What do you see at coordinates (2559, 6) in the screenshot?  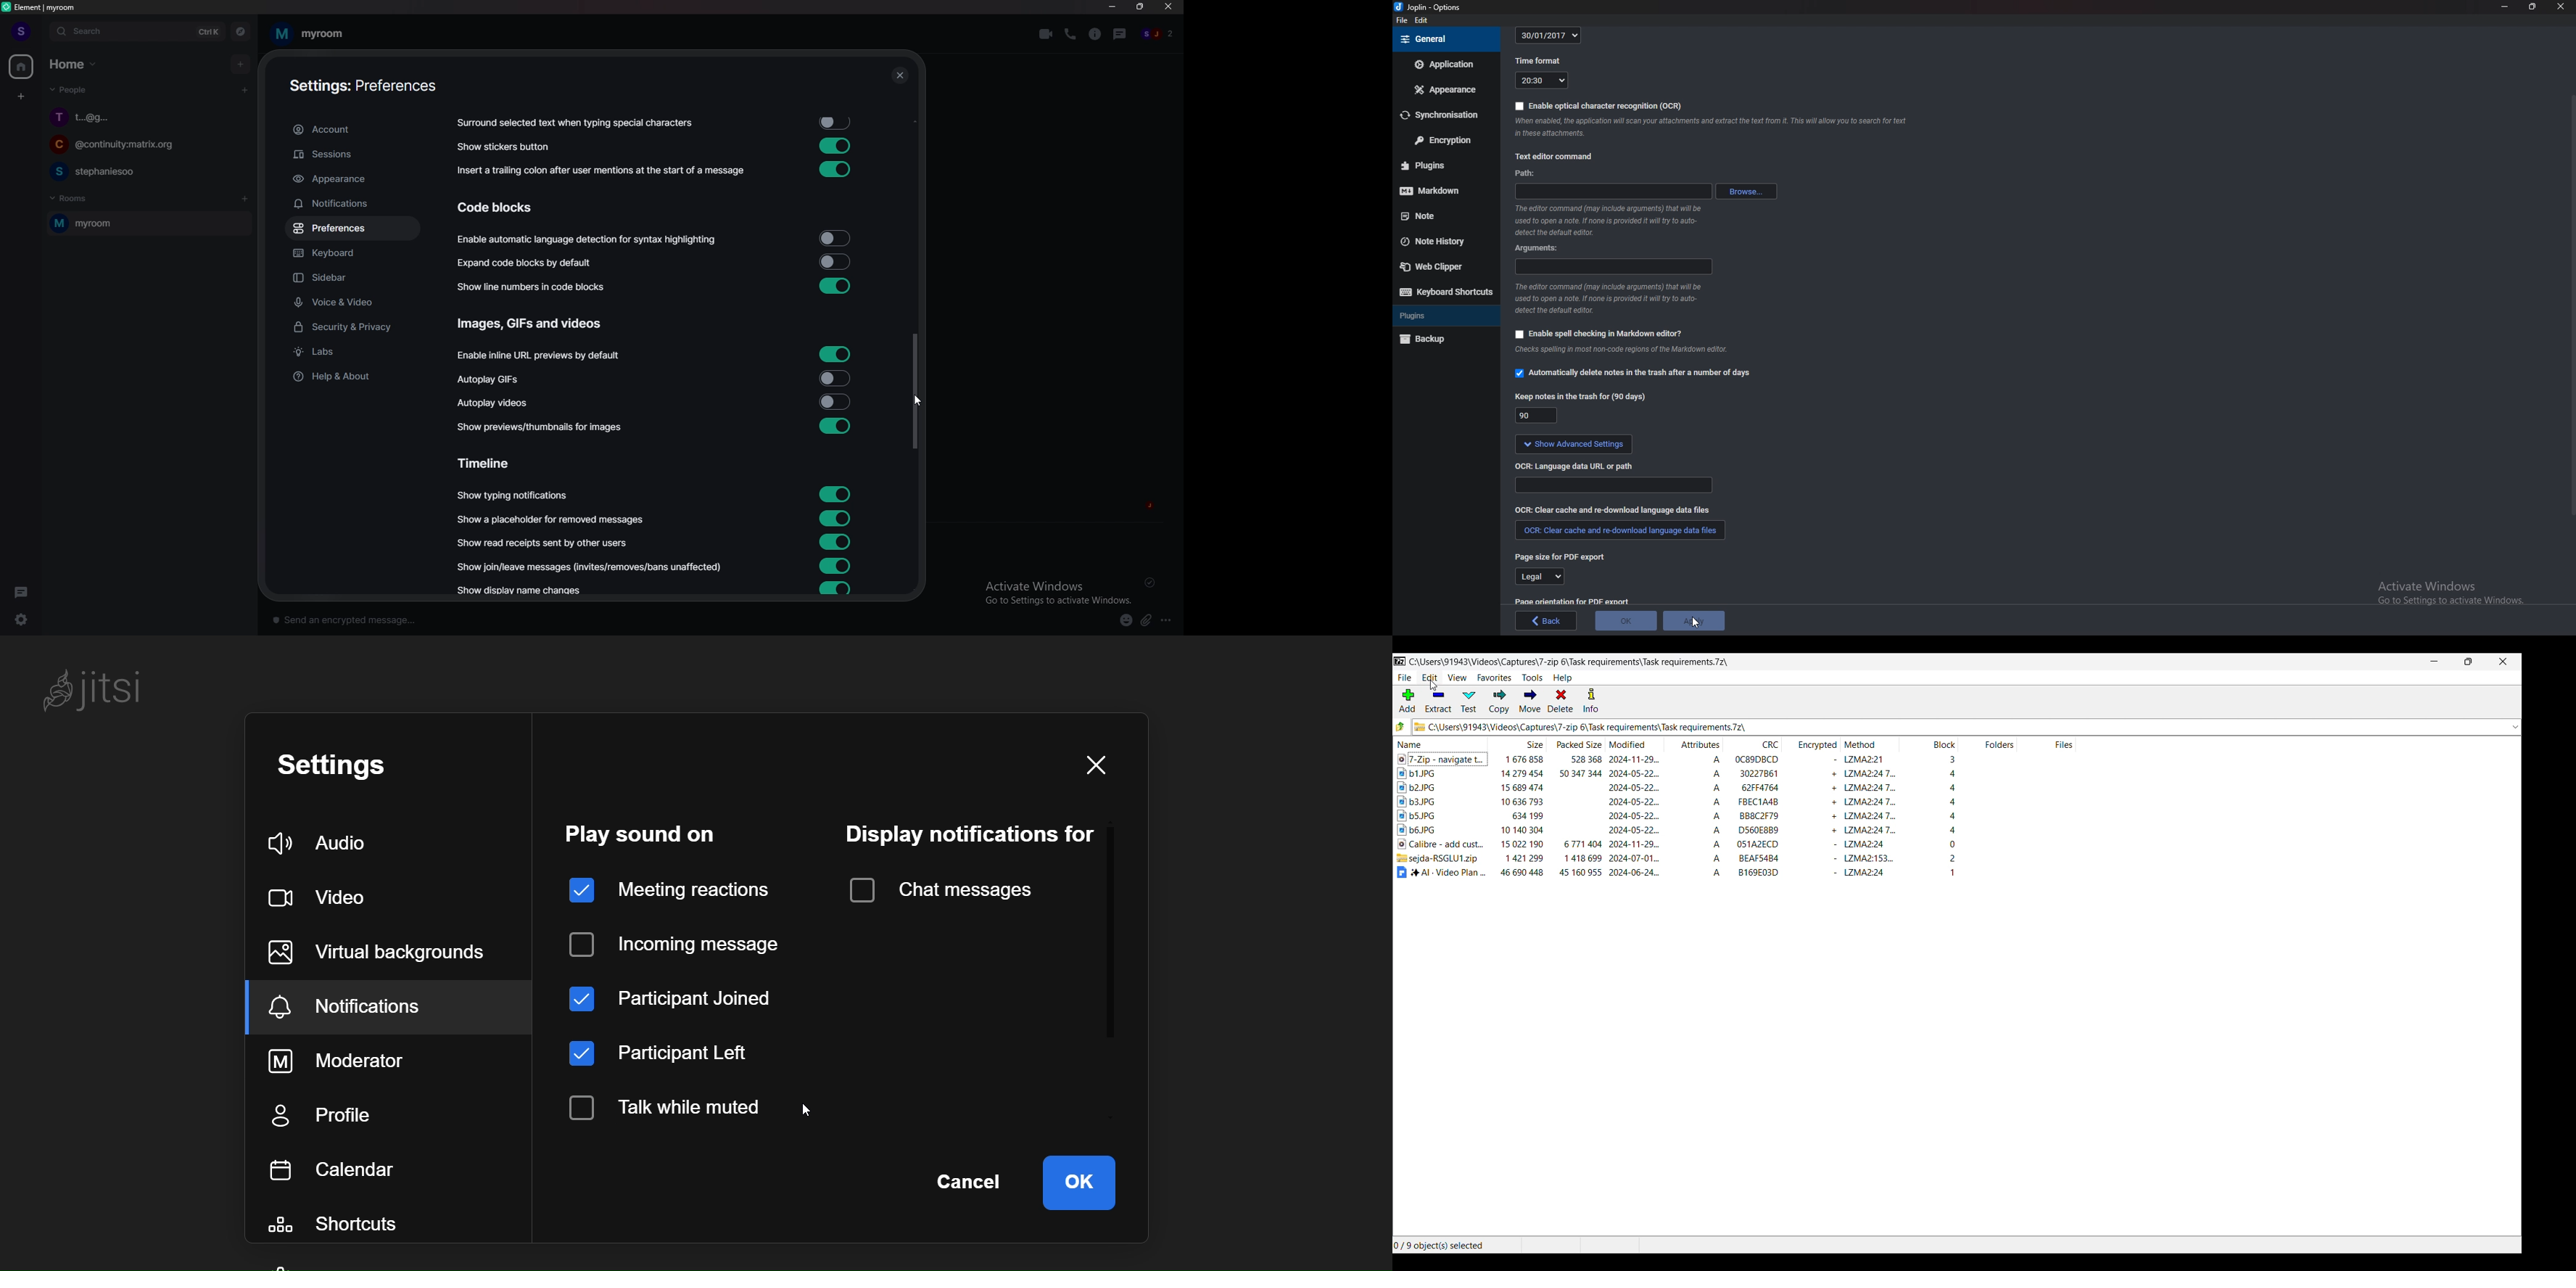 I see `close` at bounding box center [2559, 6].